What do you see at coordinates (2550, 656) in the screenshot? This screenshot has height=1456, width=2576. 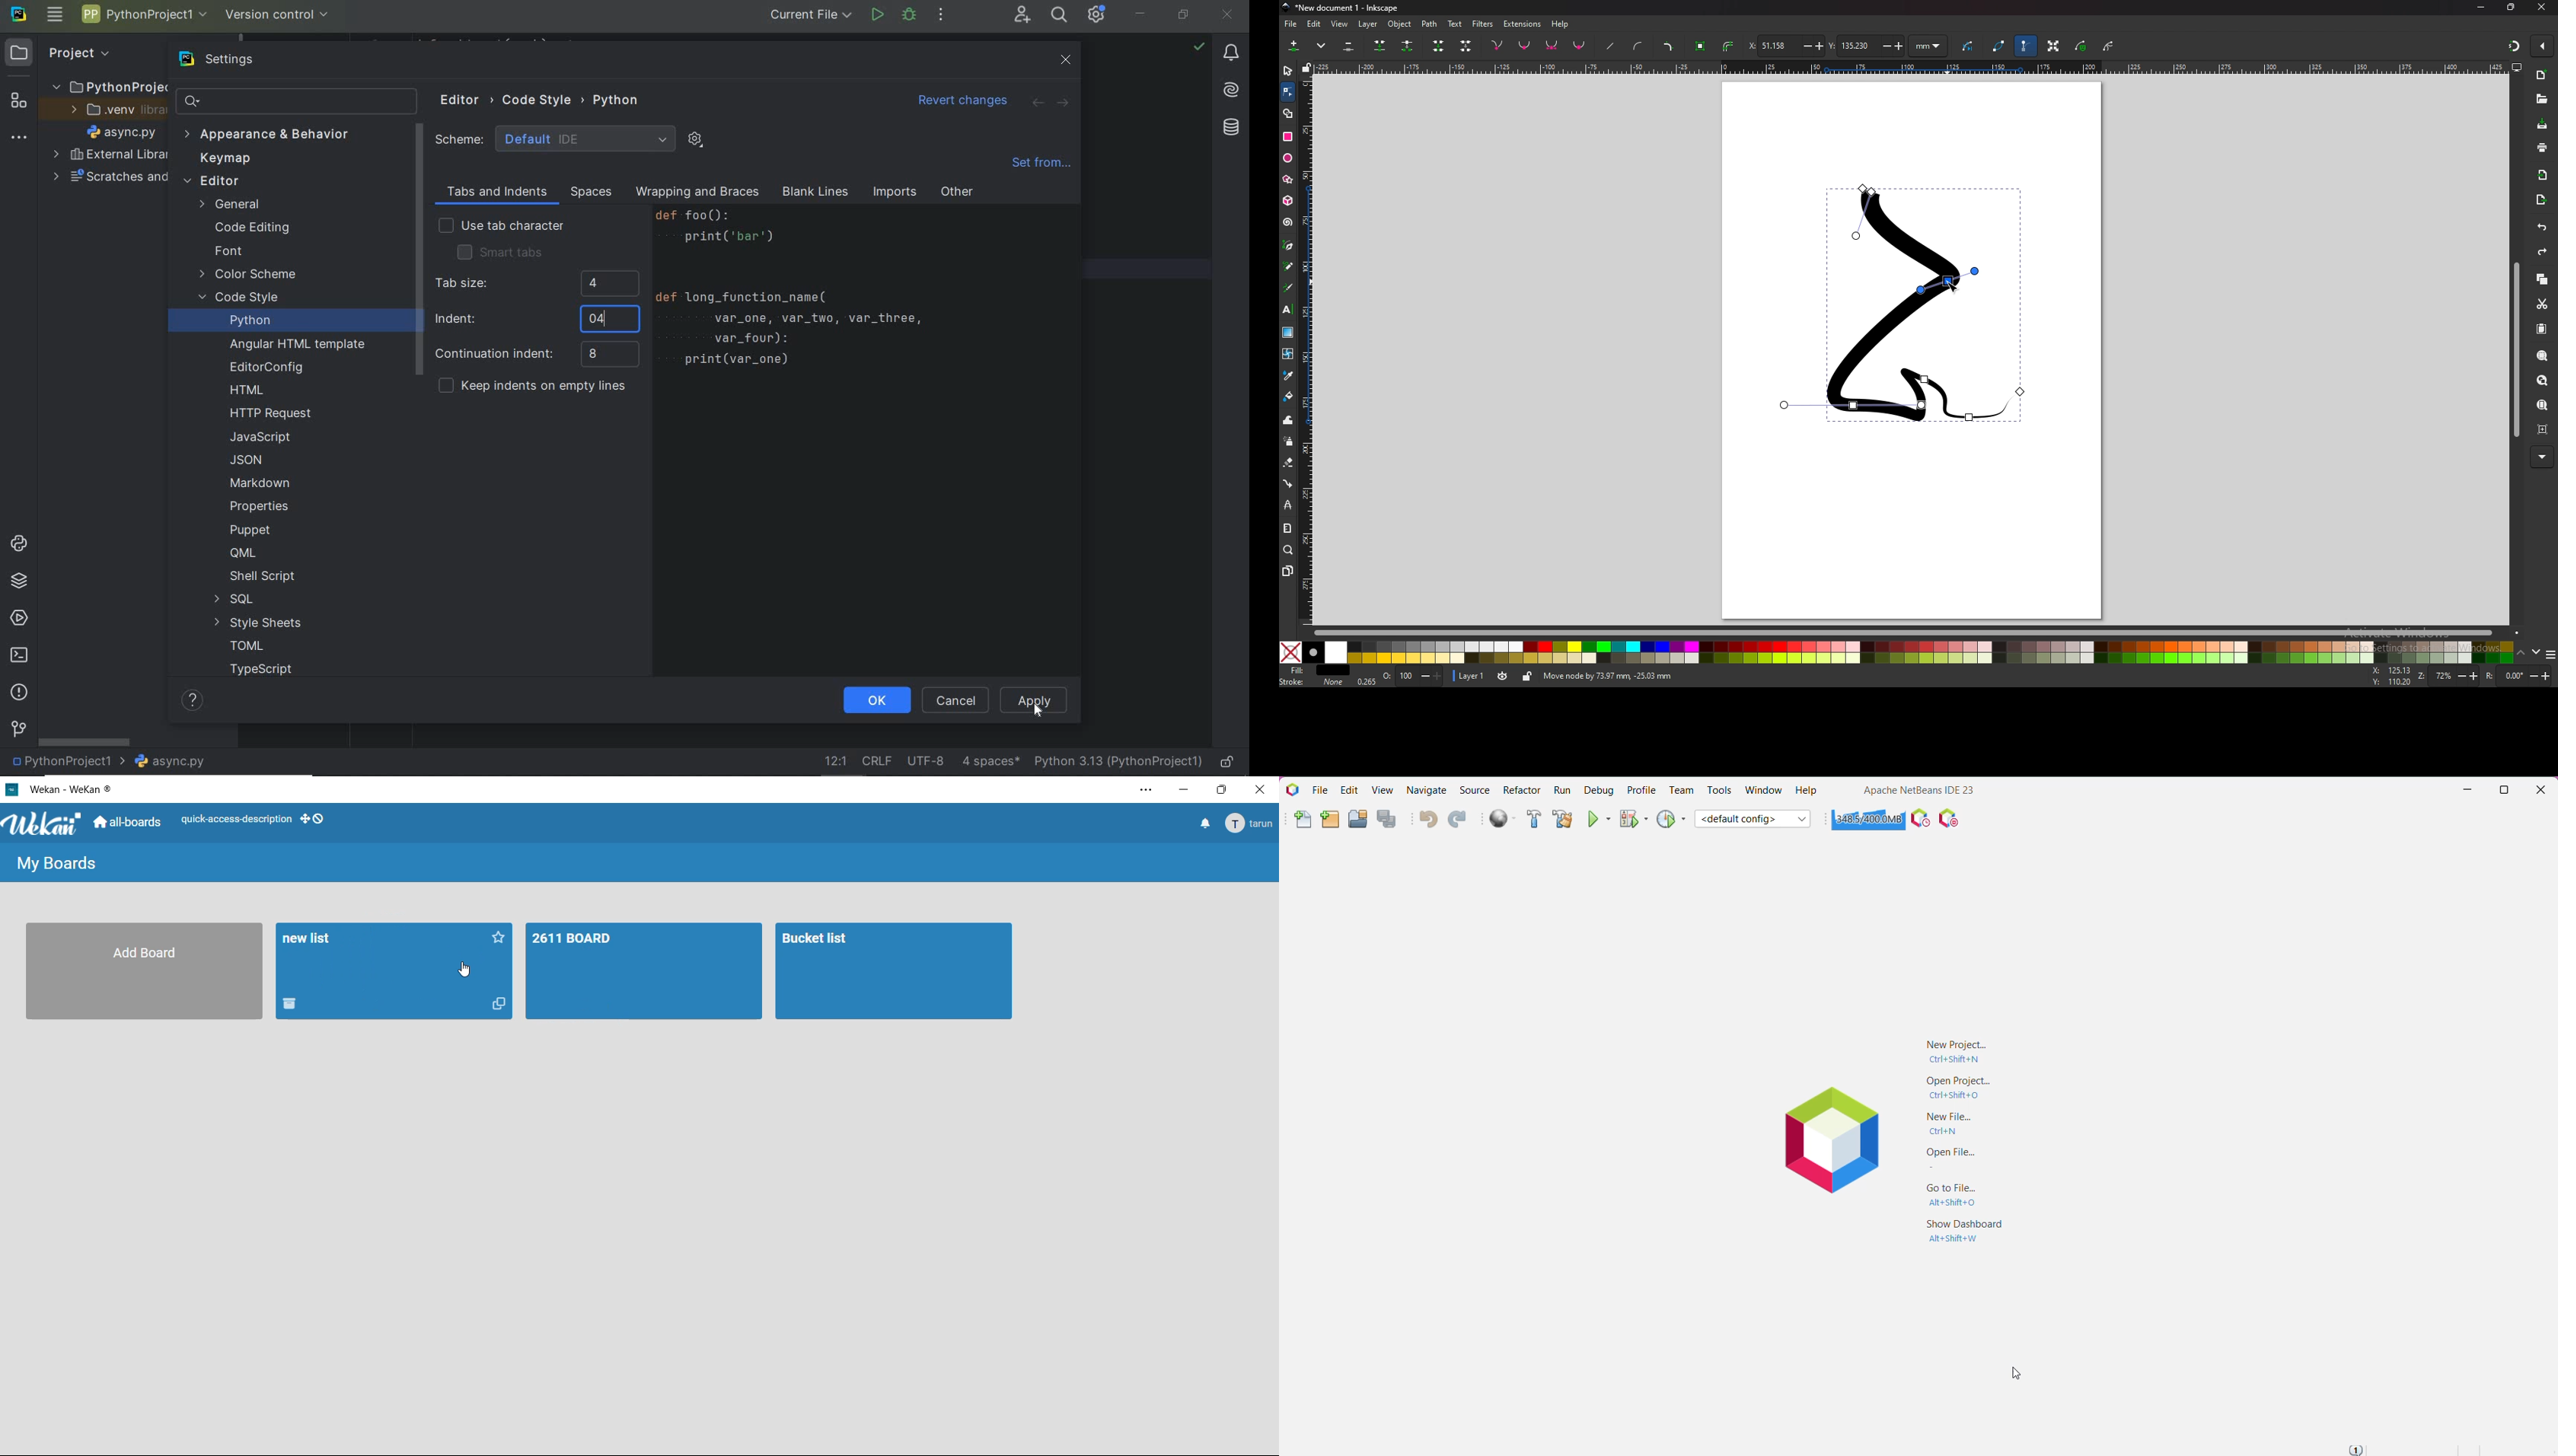 I see `options` at bounding box center [2550, 656].